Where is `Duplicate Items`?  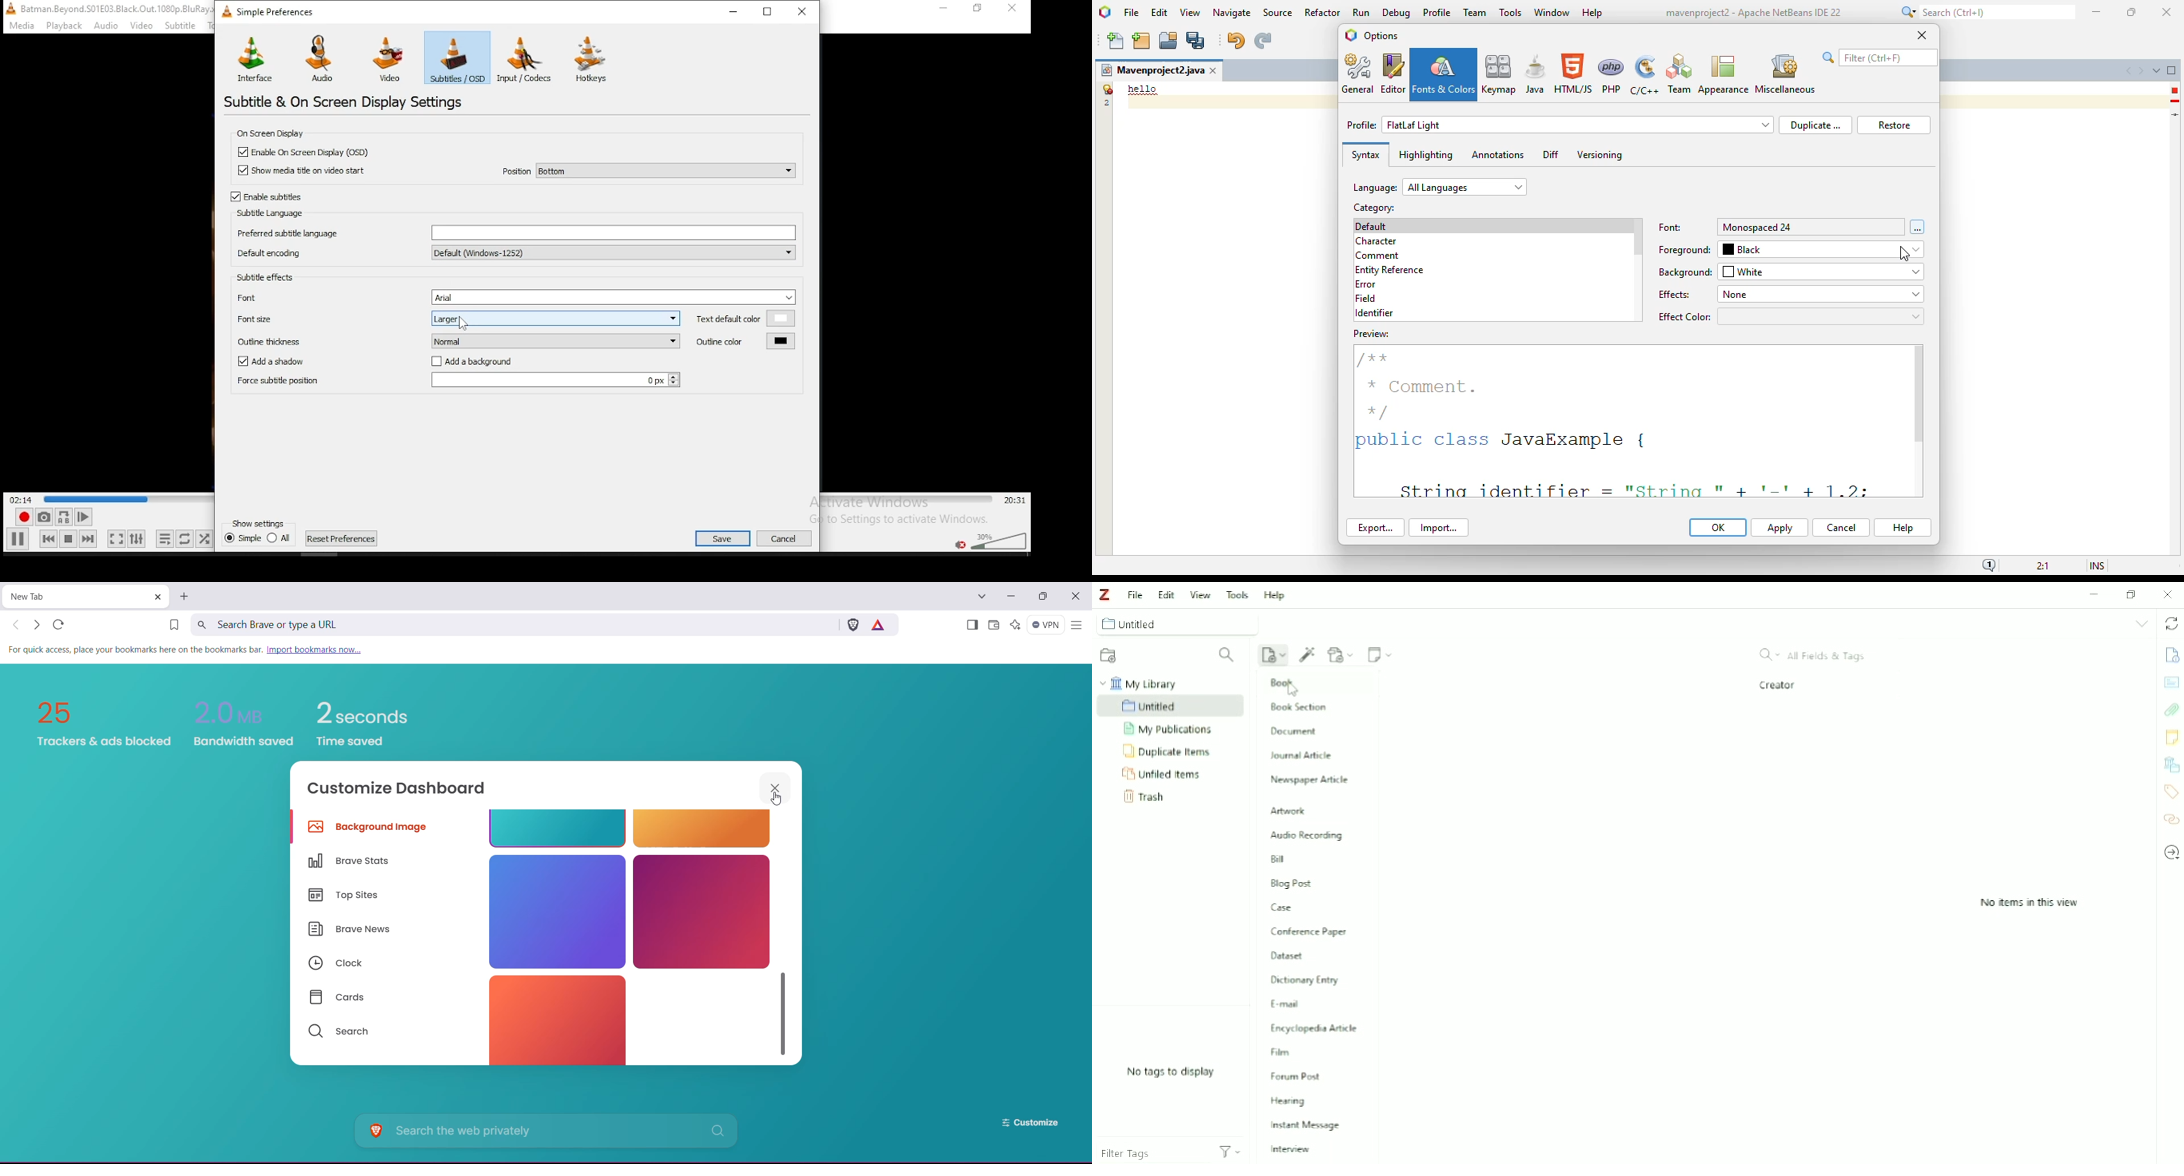
Duplicate Items is located at coordinates (1169, 752).